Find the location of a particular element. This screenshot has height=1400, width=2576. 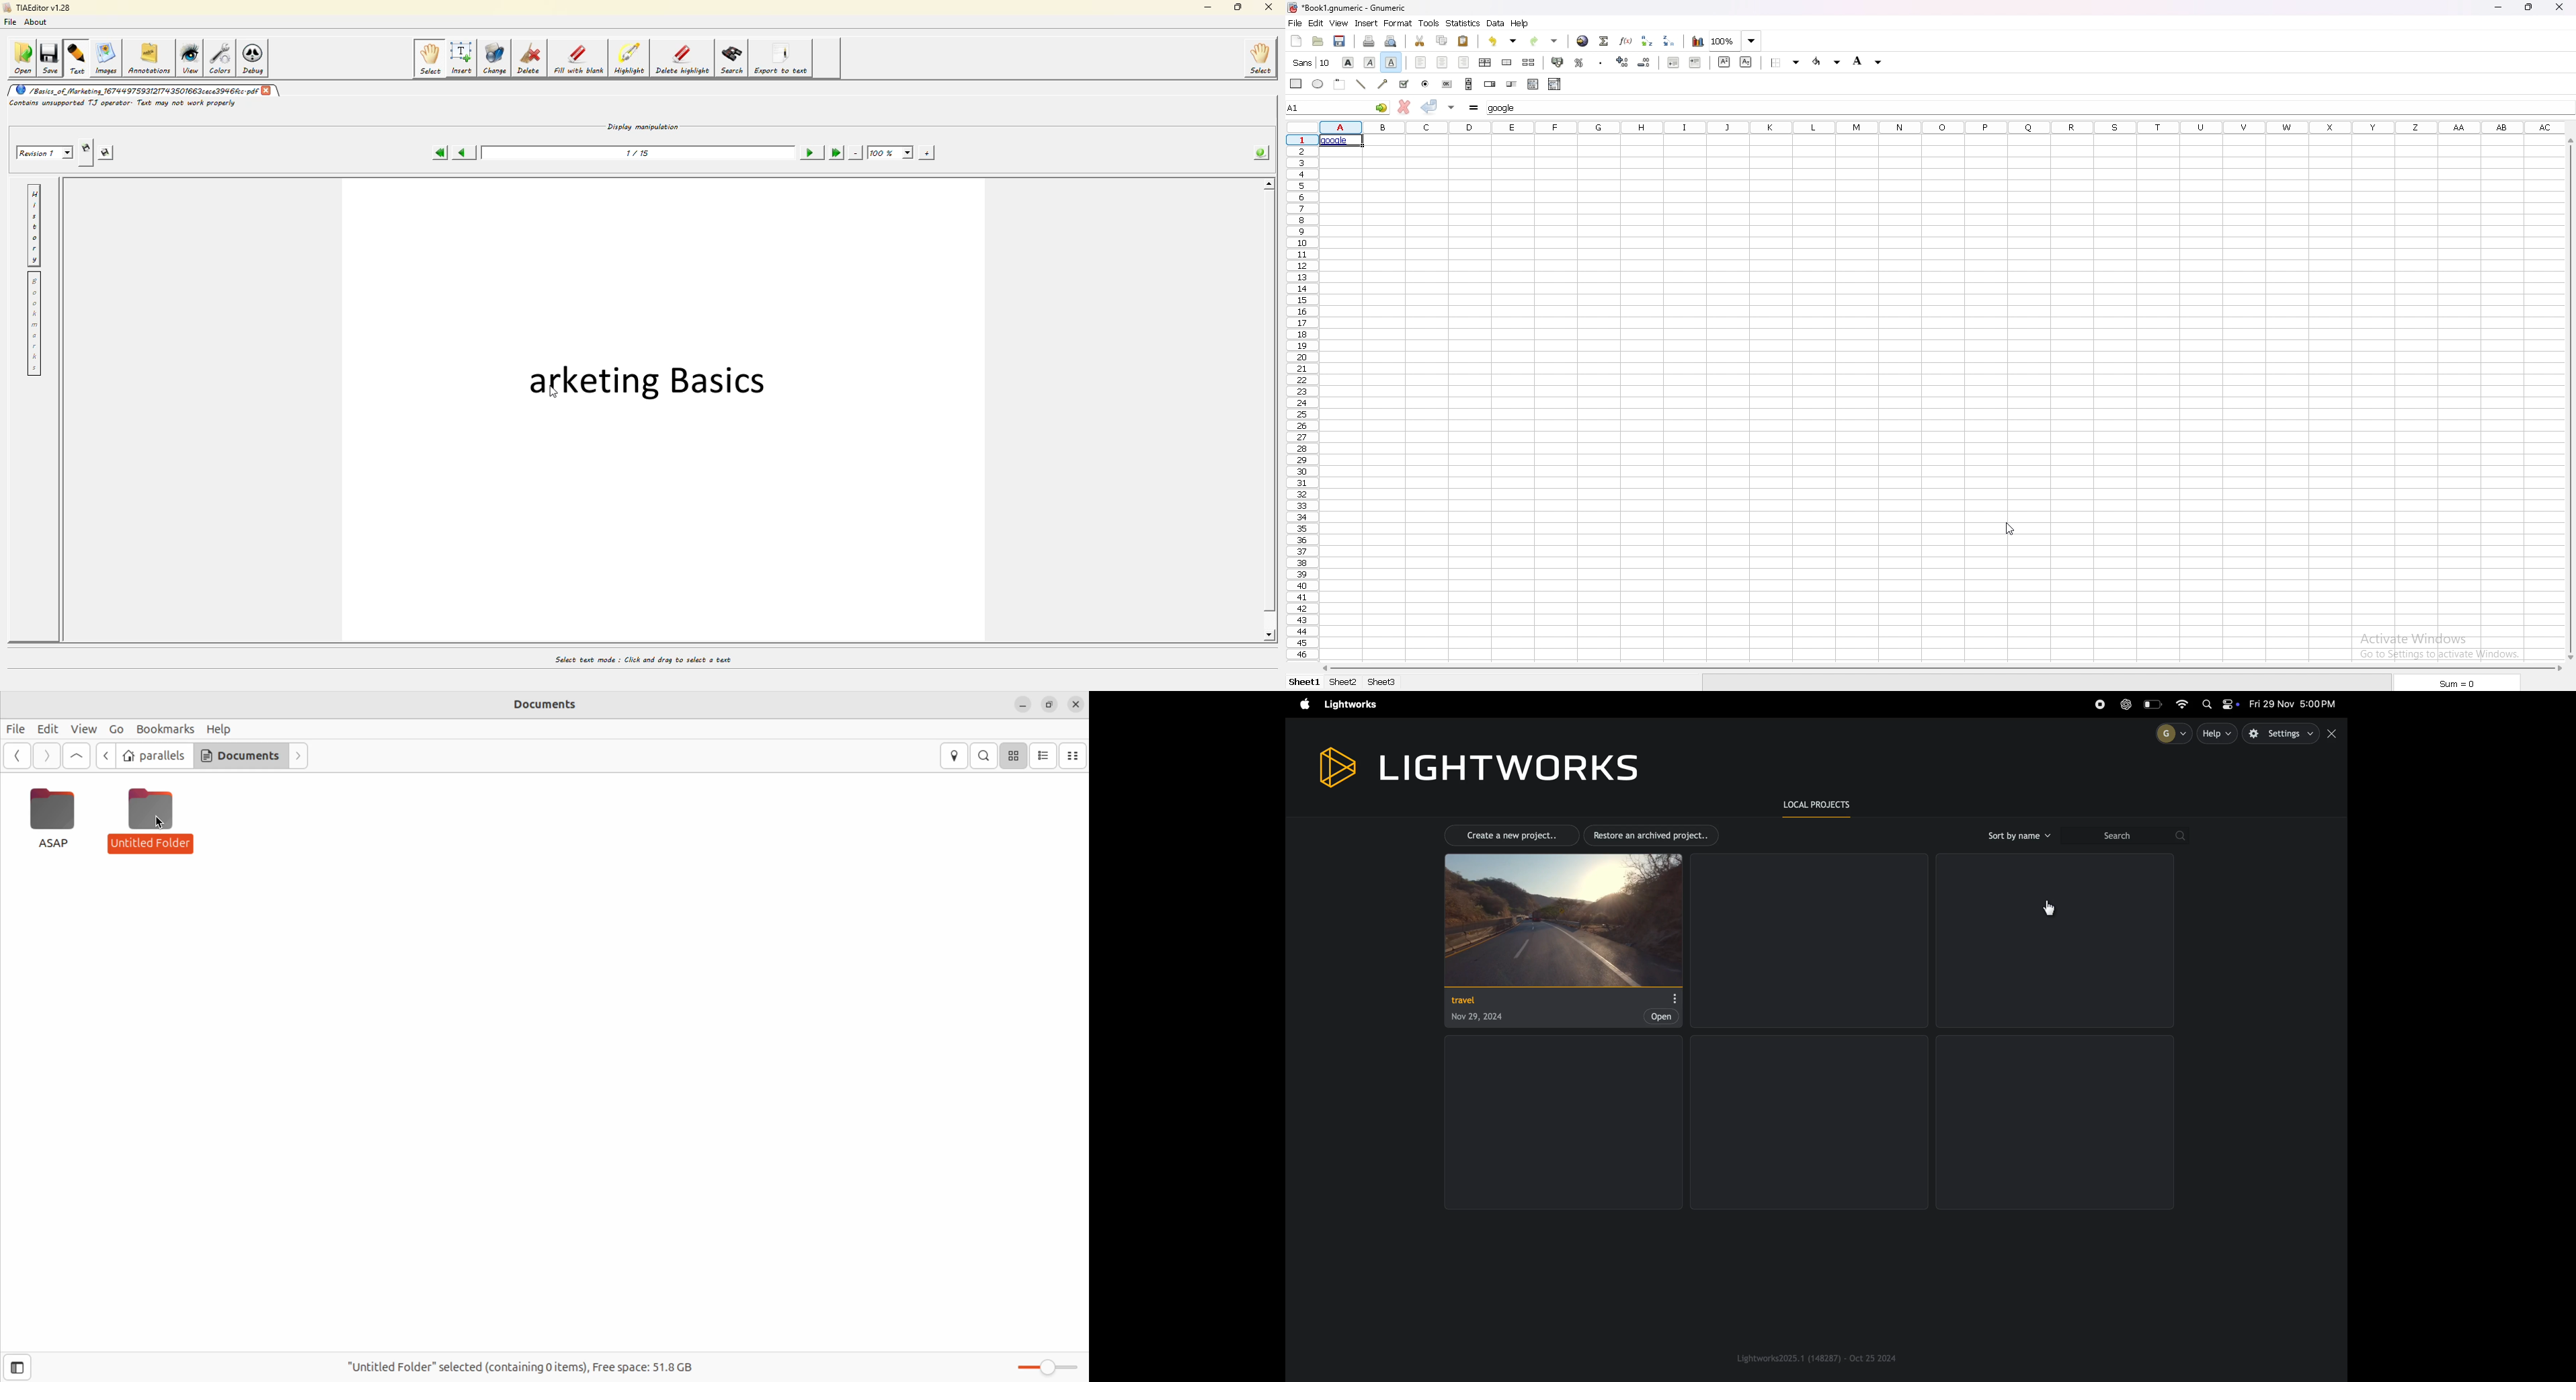

file name is located at coordinates (1349, 7).